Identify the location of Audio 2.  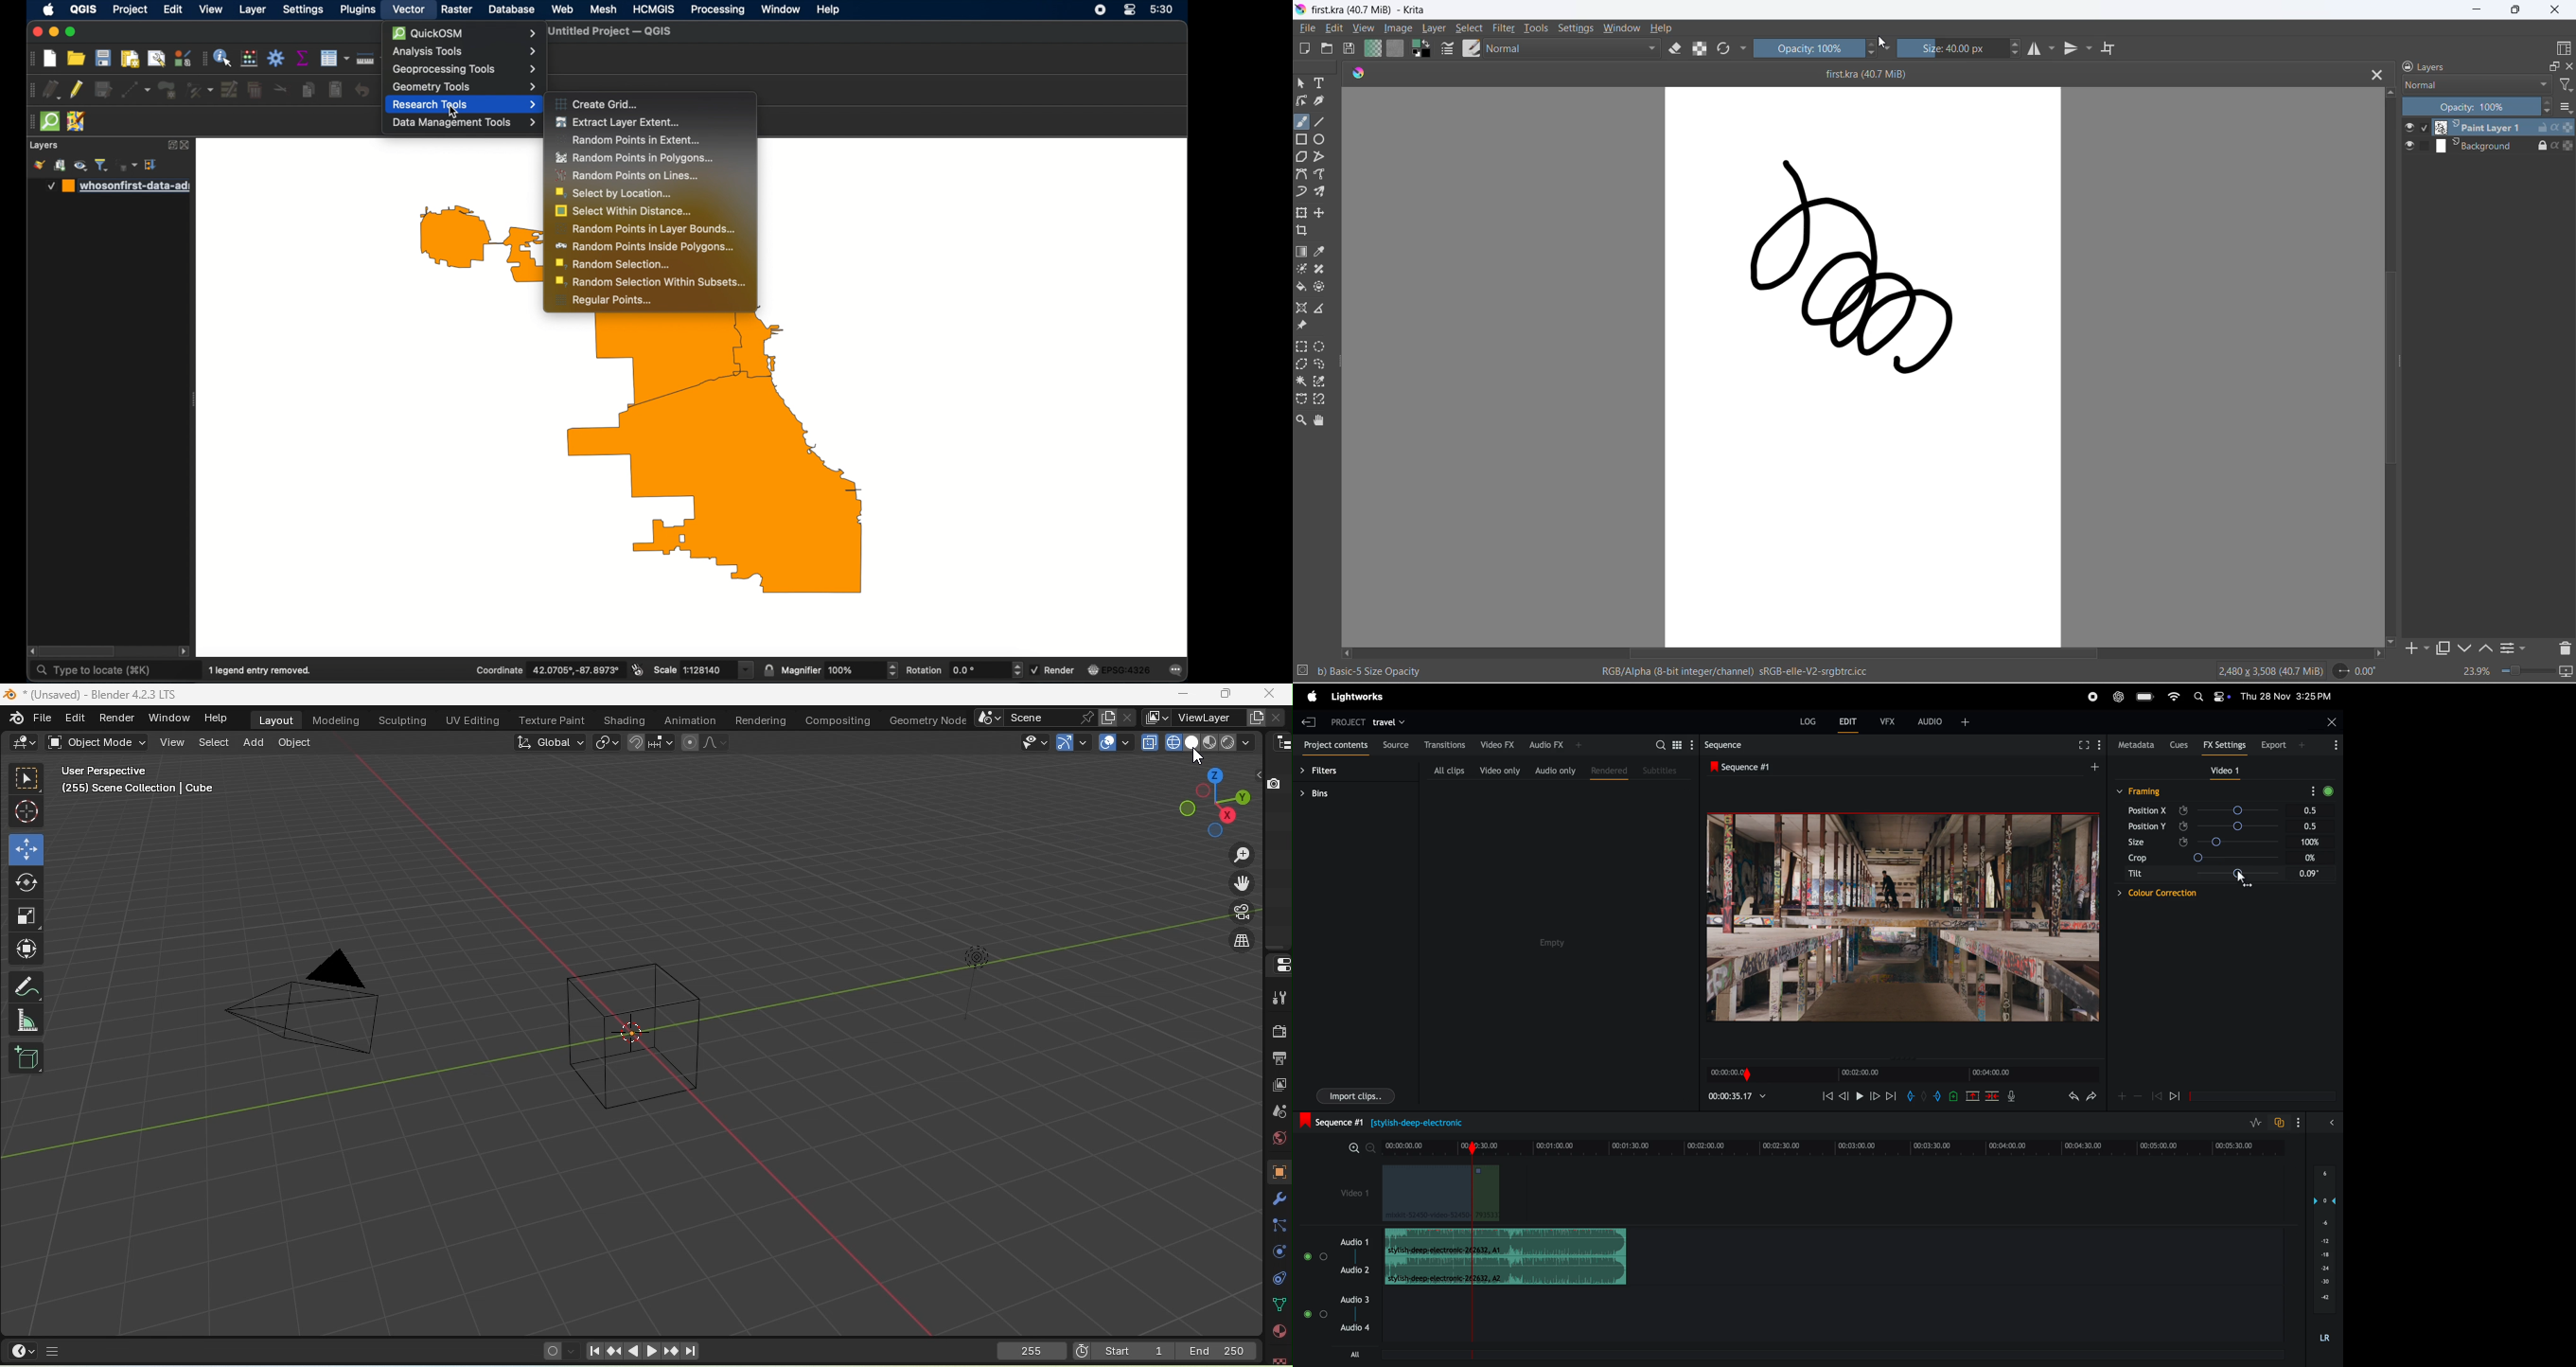
(1355, 1272).